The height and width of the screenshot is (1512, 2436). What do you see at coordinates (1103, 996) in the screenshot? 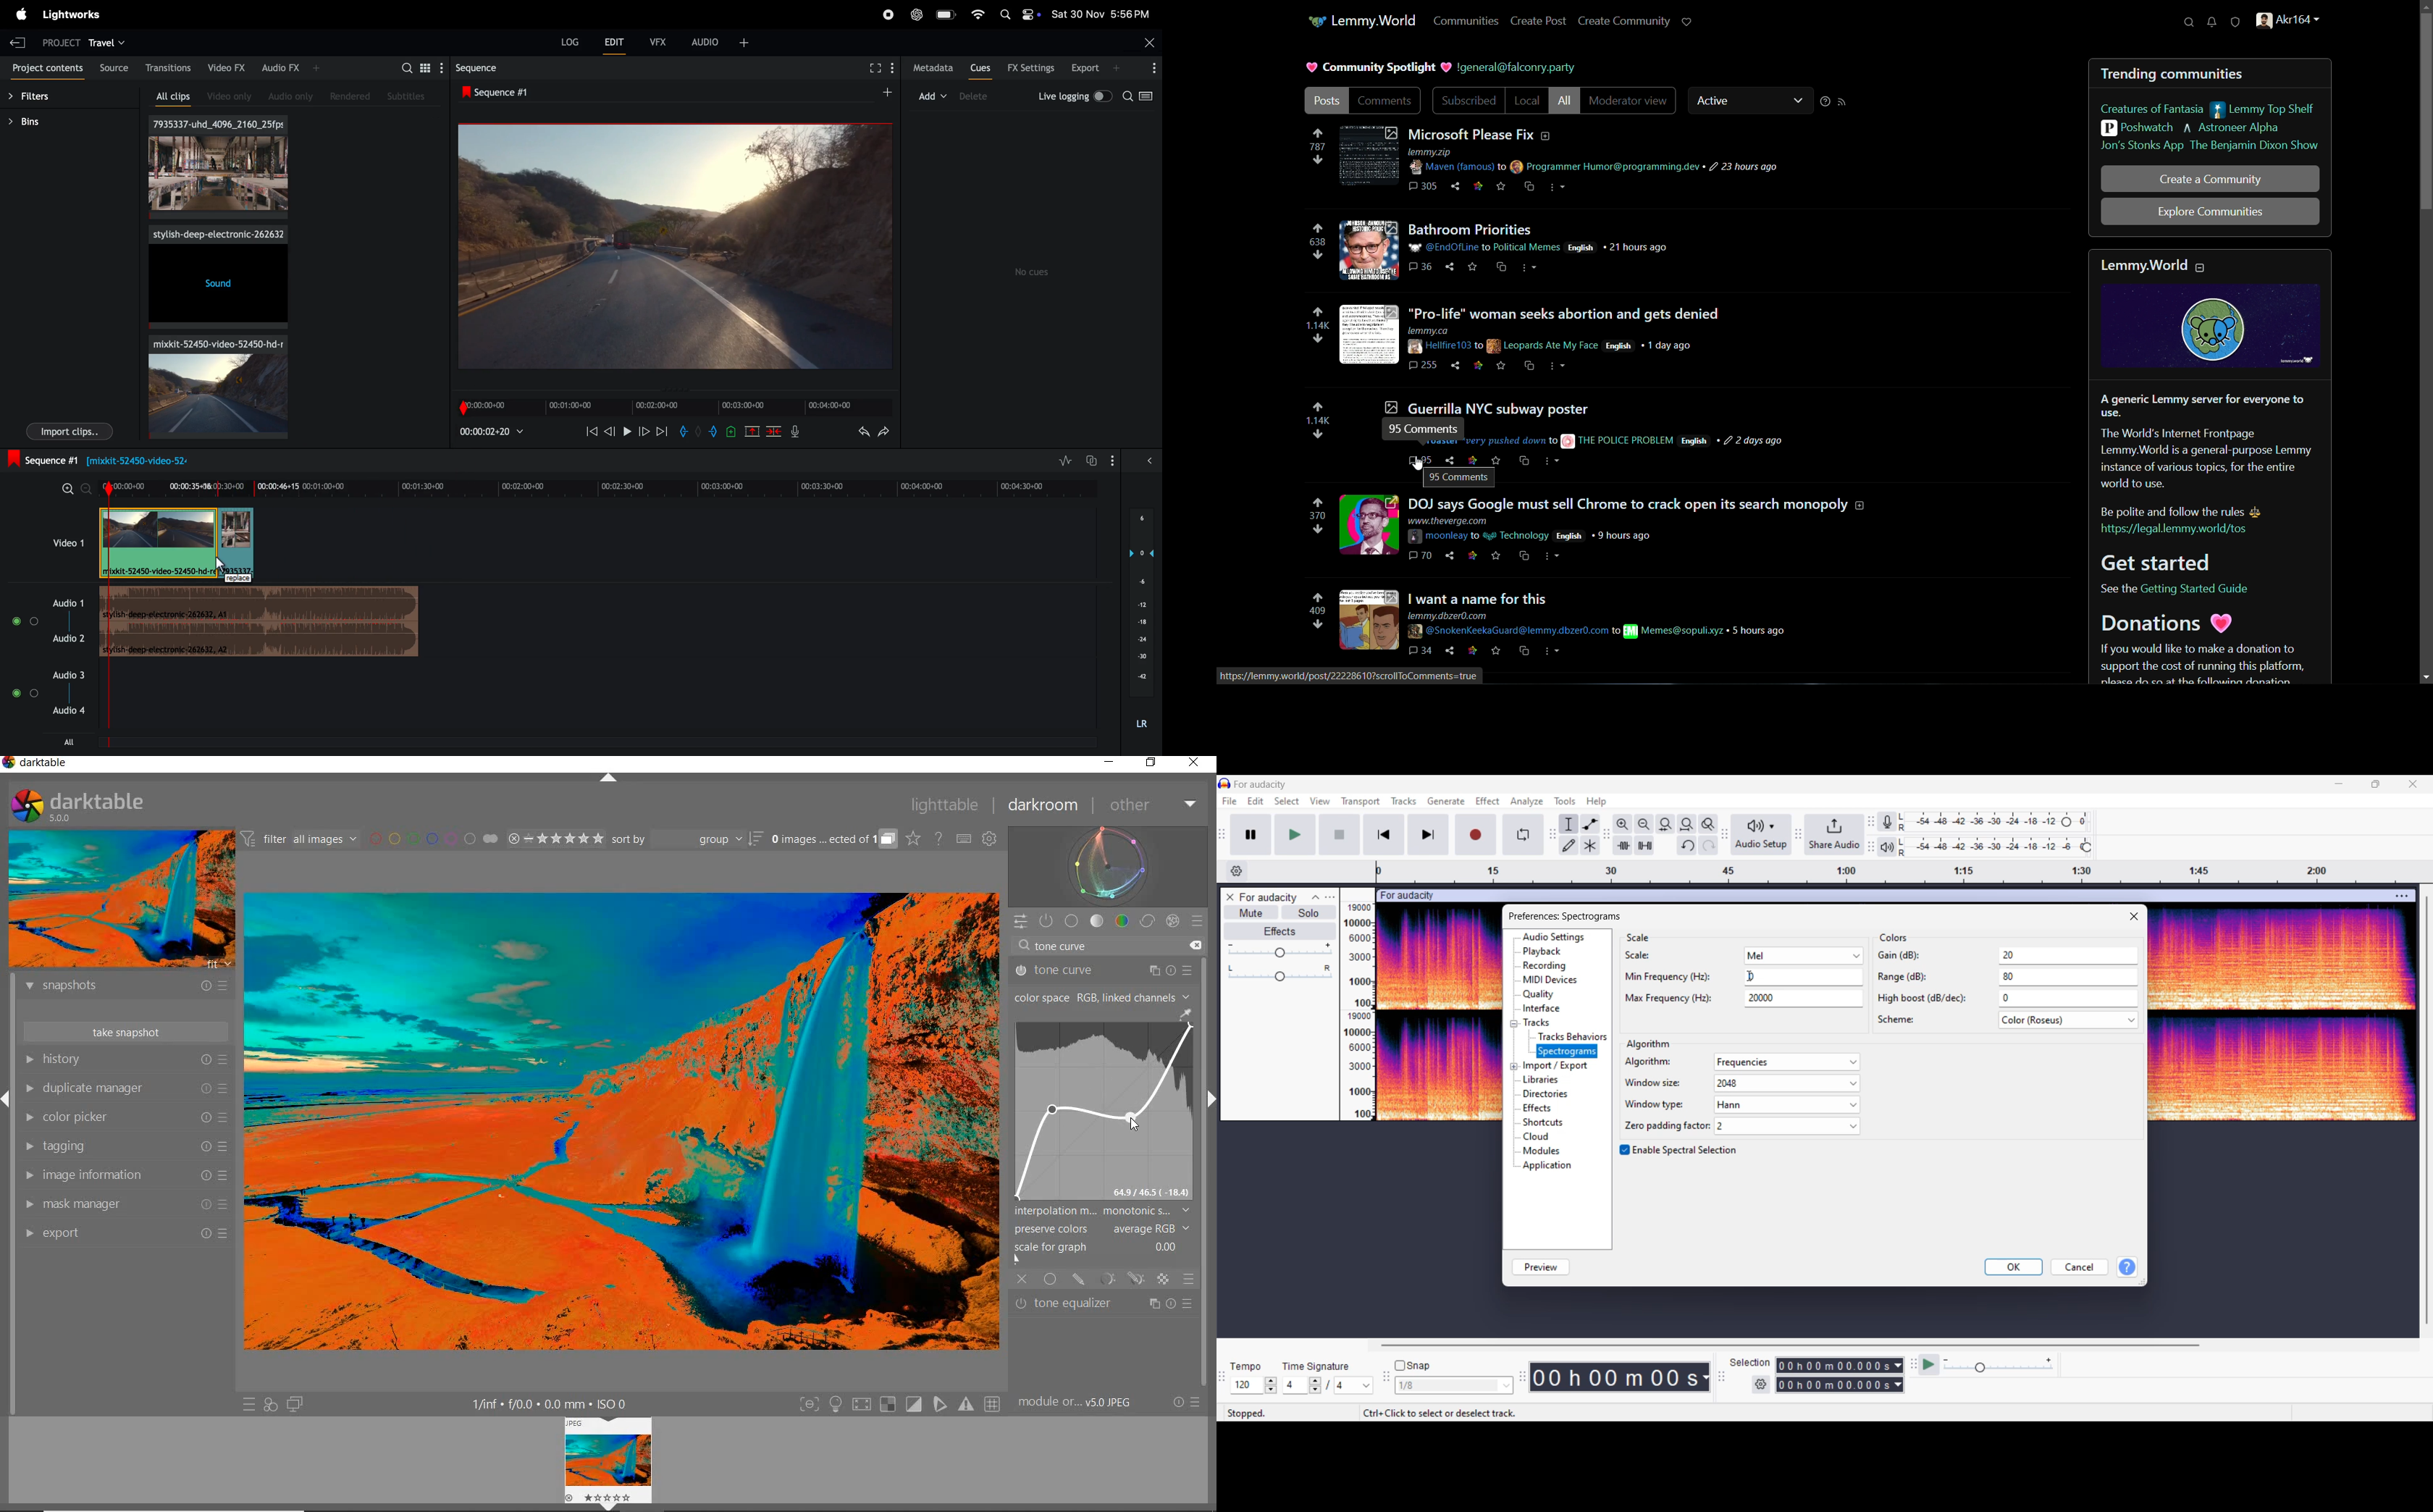
I see `COLOR SPACE` at bounding box center [1103, 996].